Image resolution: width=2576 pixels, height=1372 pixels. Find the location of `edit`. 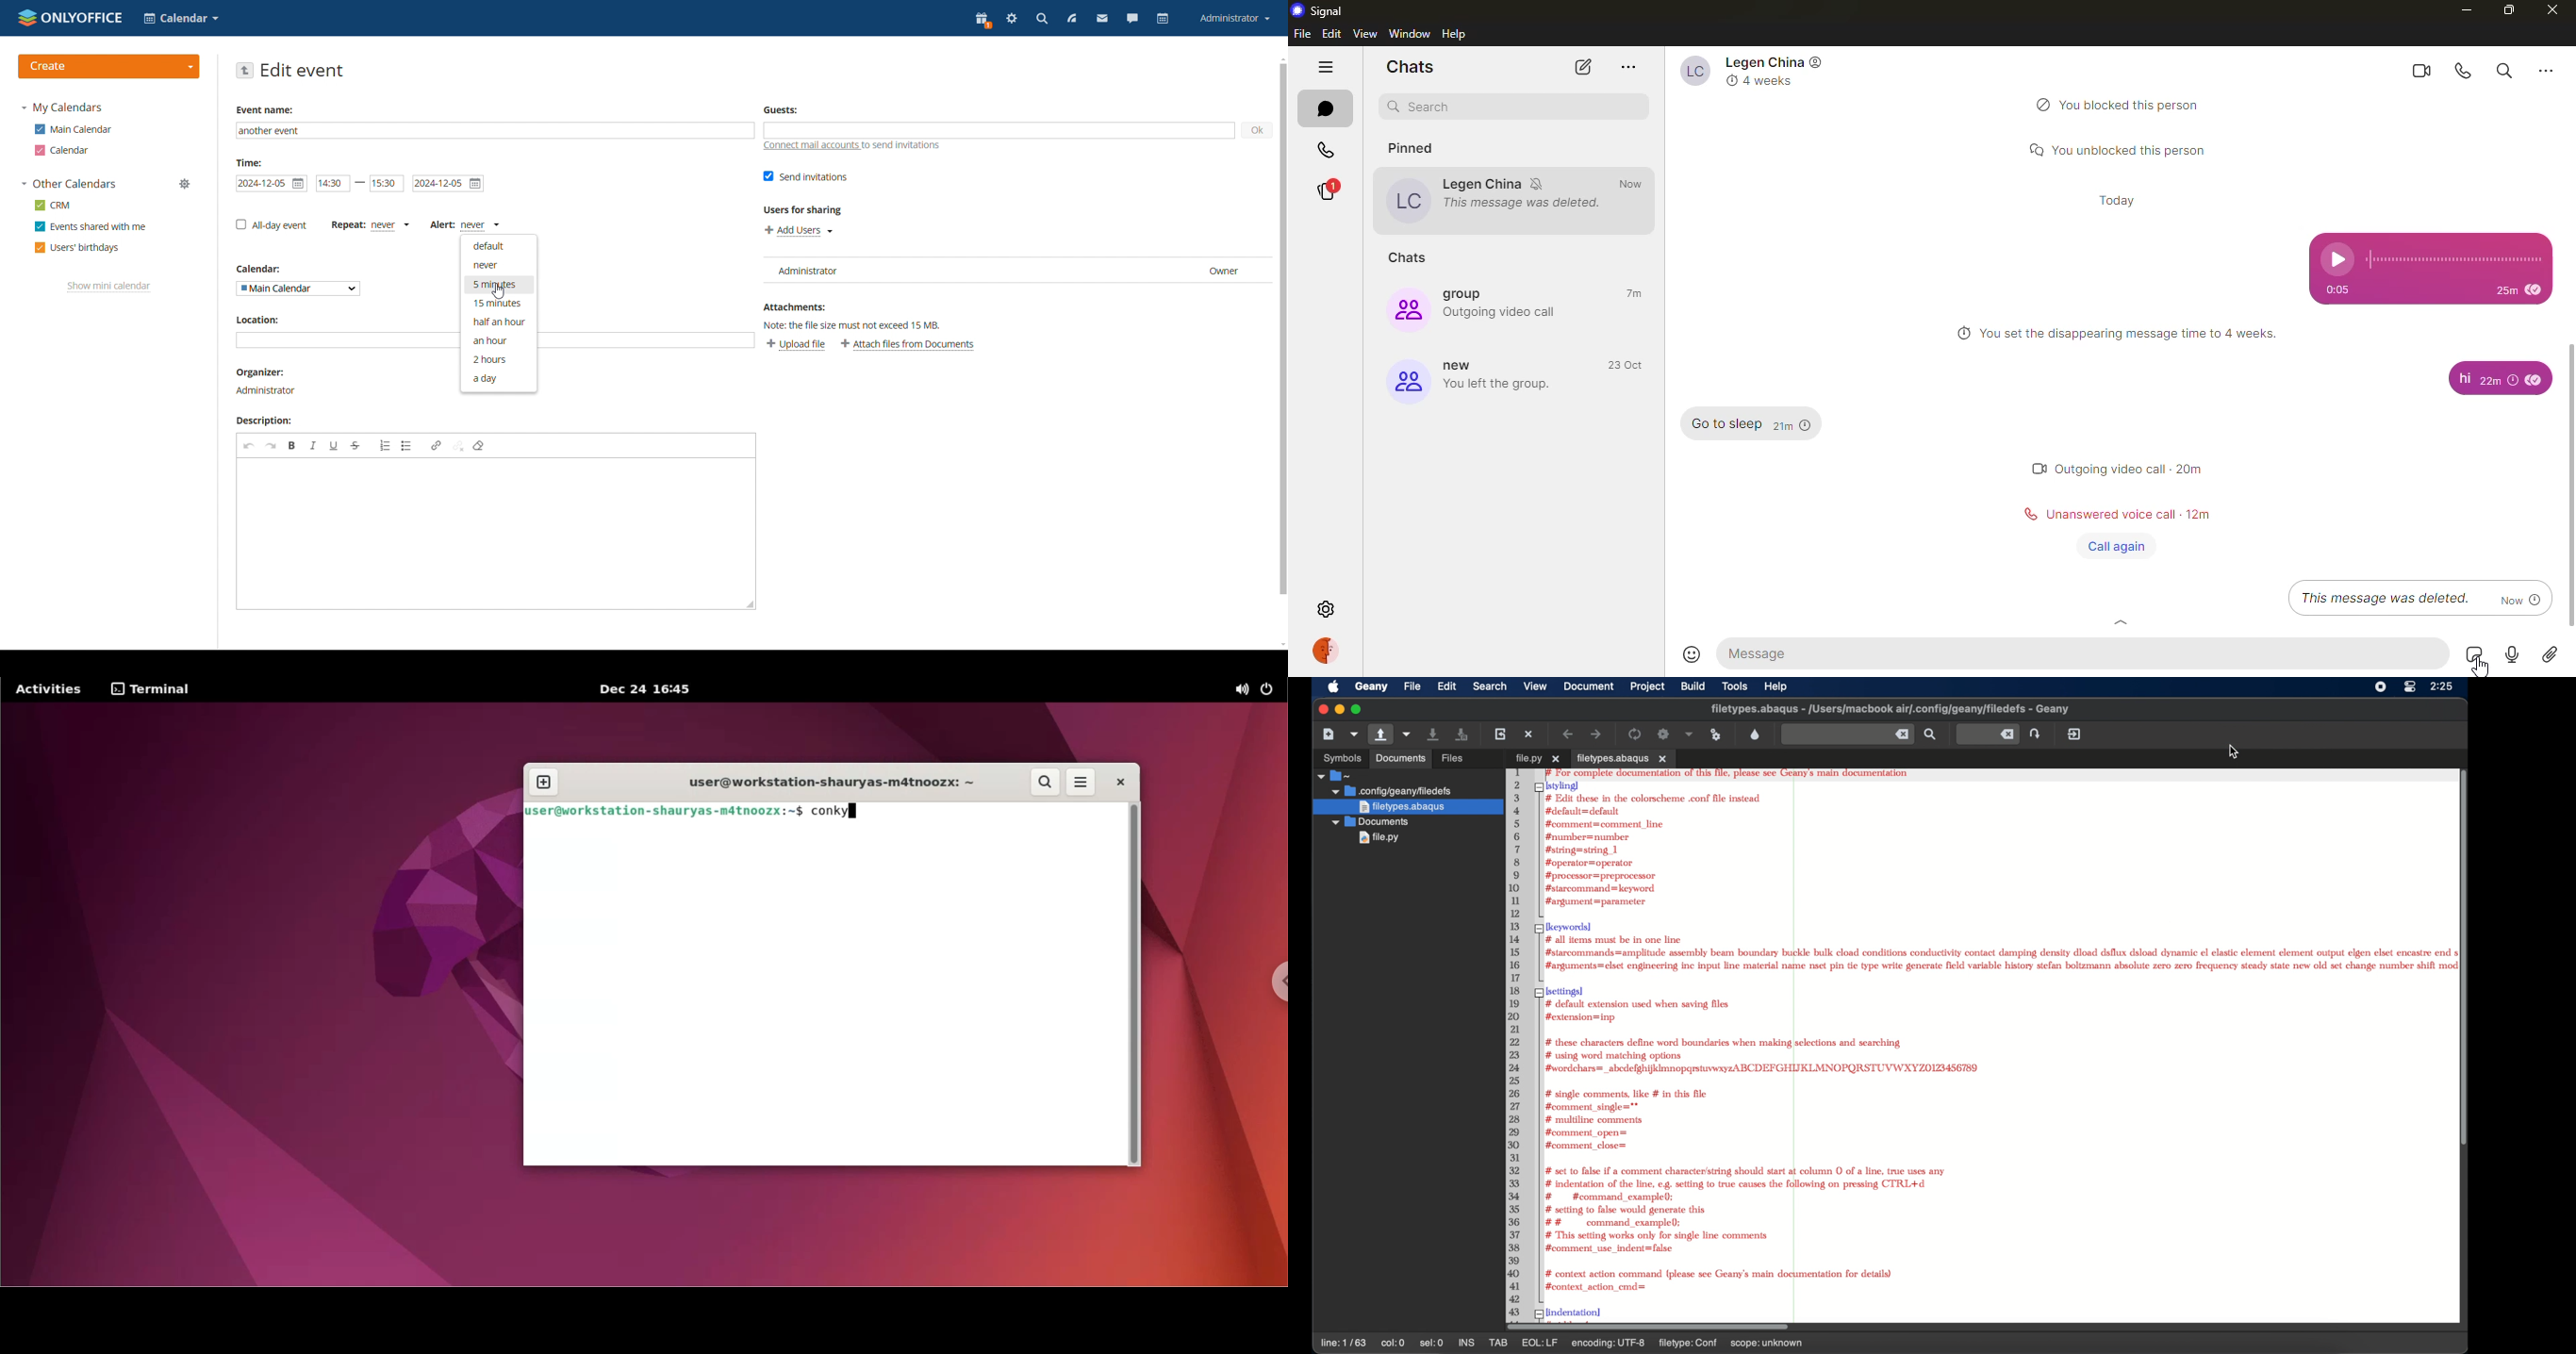

edit is located at coordinates (1447, 686).